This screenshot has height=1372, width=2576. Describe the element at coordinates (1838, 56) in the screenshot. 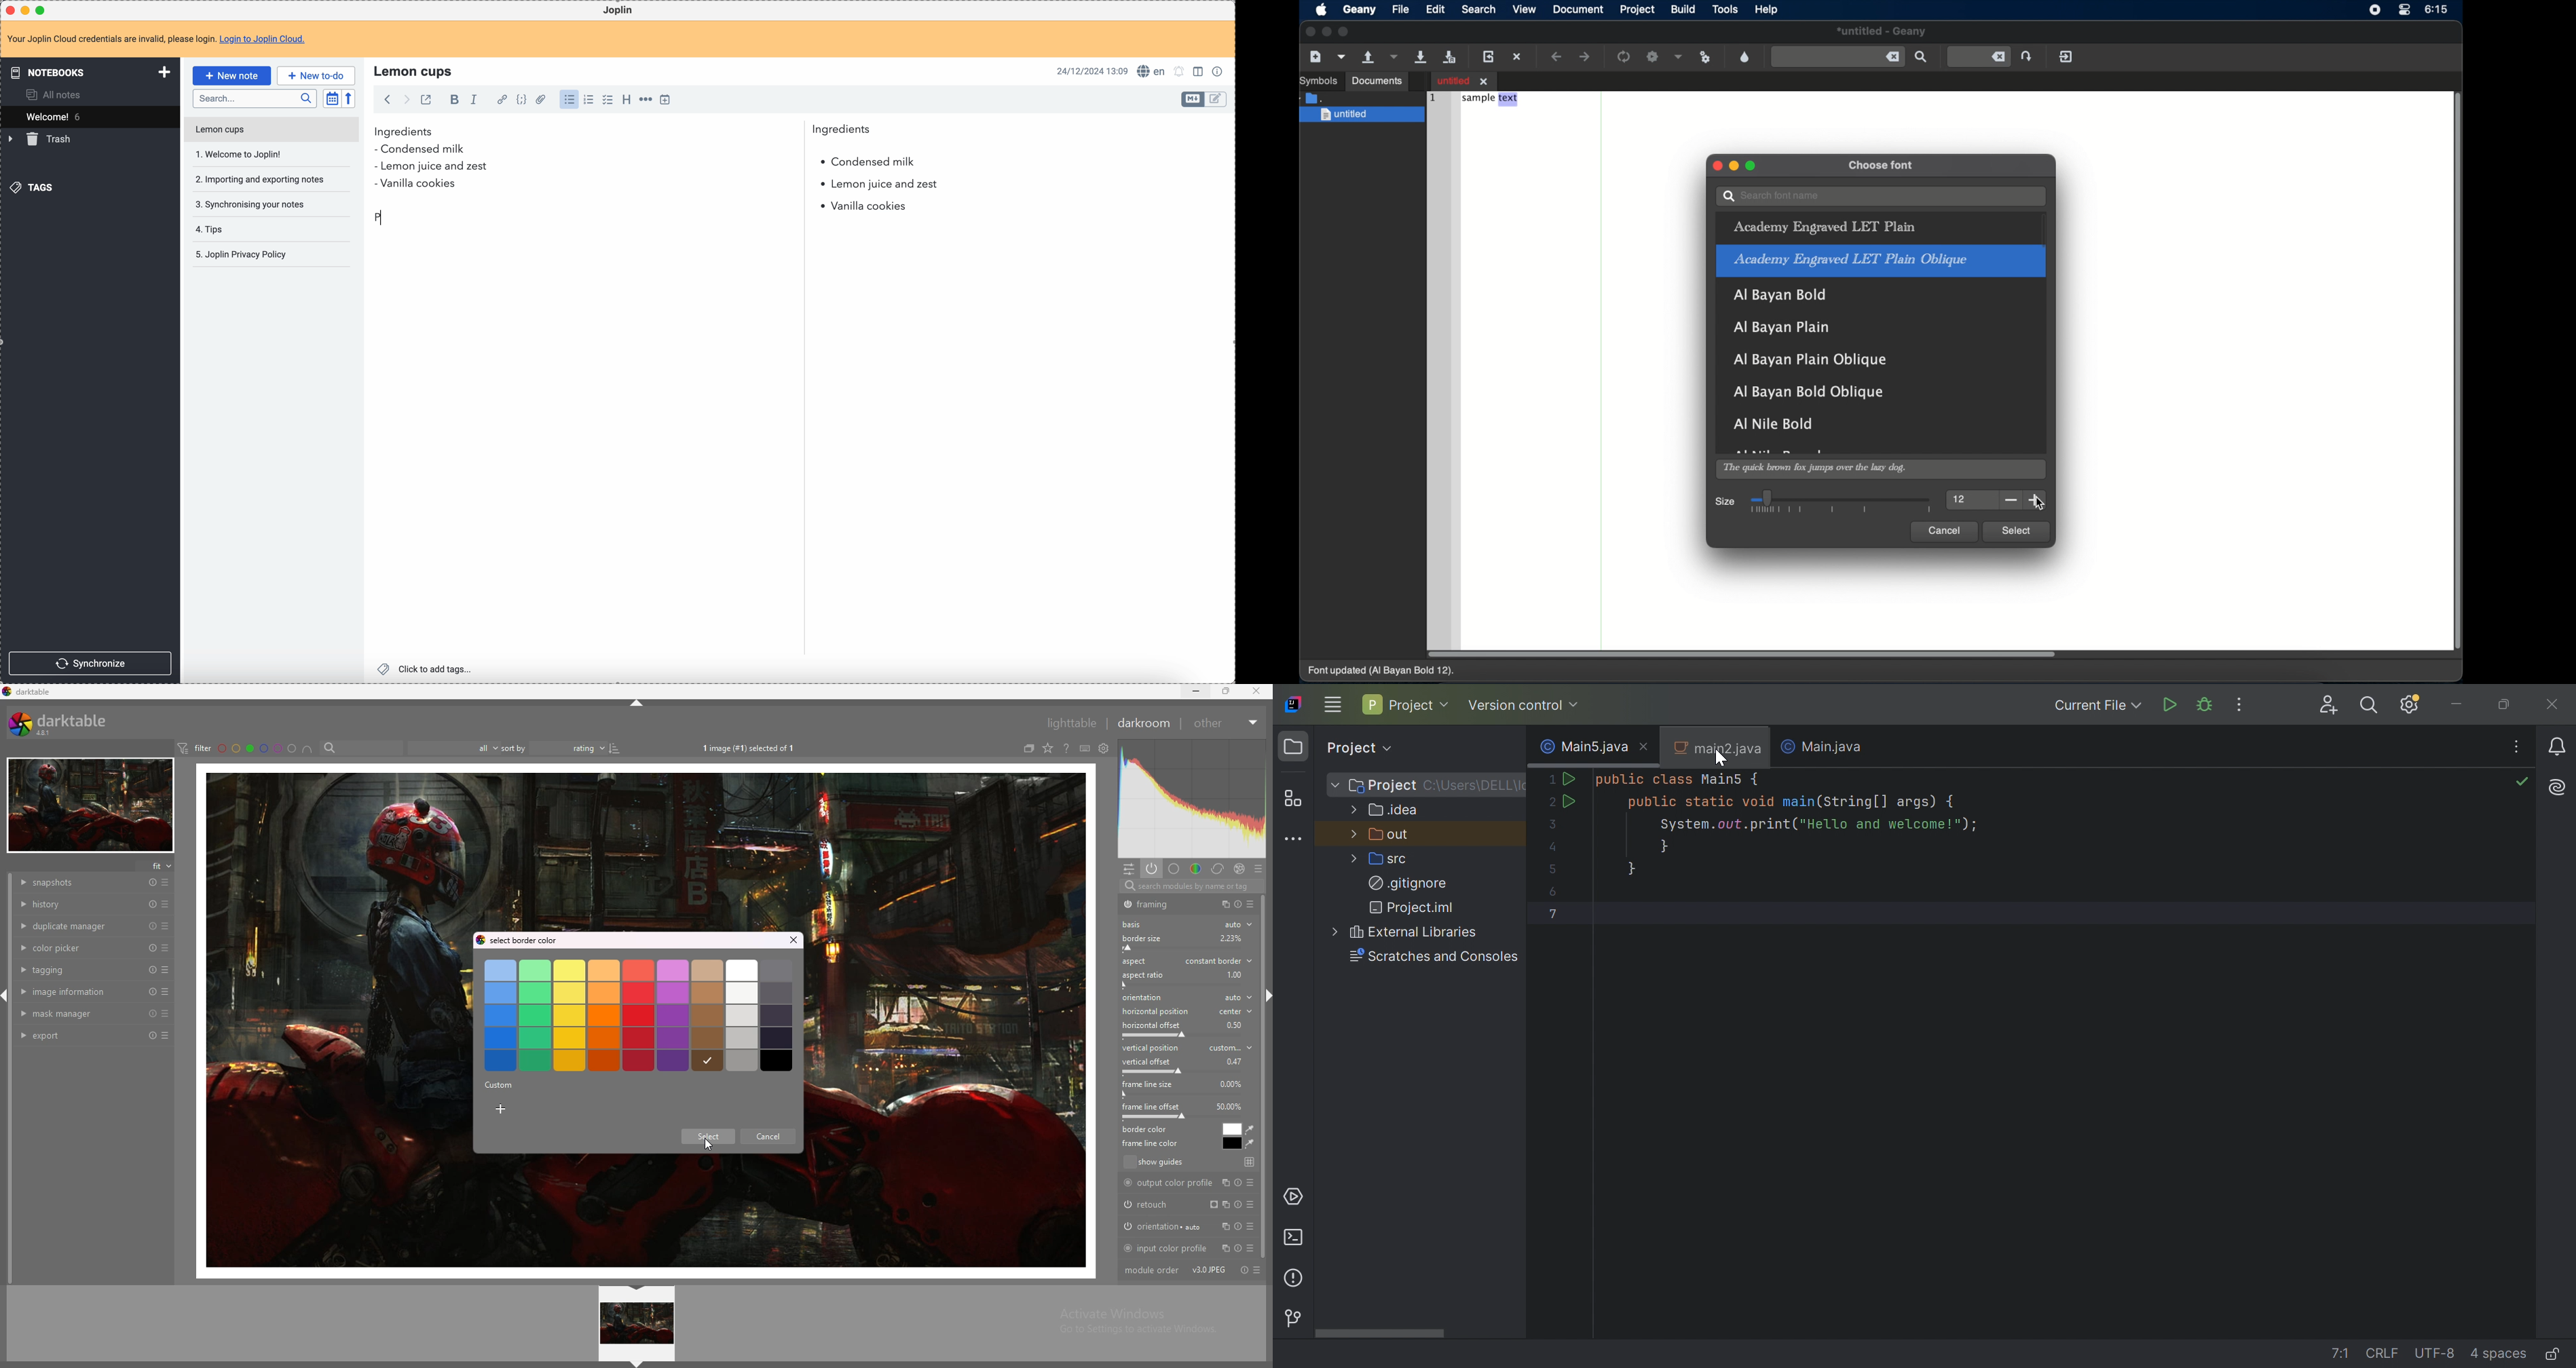

I see `find the entered text in the current file` at that location.